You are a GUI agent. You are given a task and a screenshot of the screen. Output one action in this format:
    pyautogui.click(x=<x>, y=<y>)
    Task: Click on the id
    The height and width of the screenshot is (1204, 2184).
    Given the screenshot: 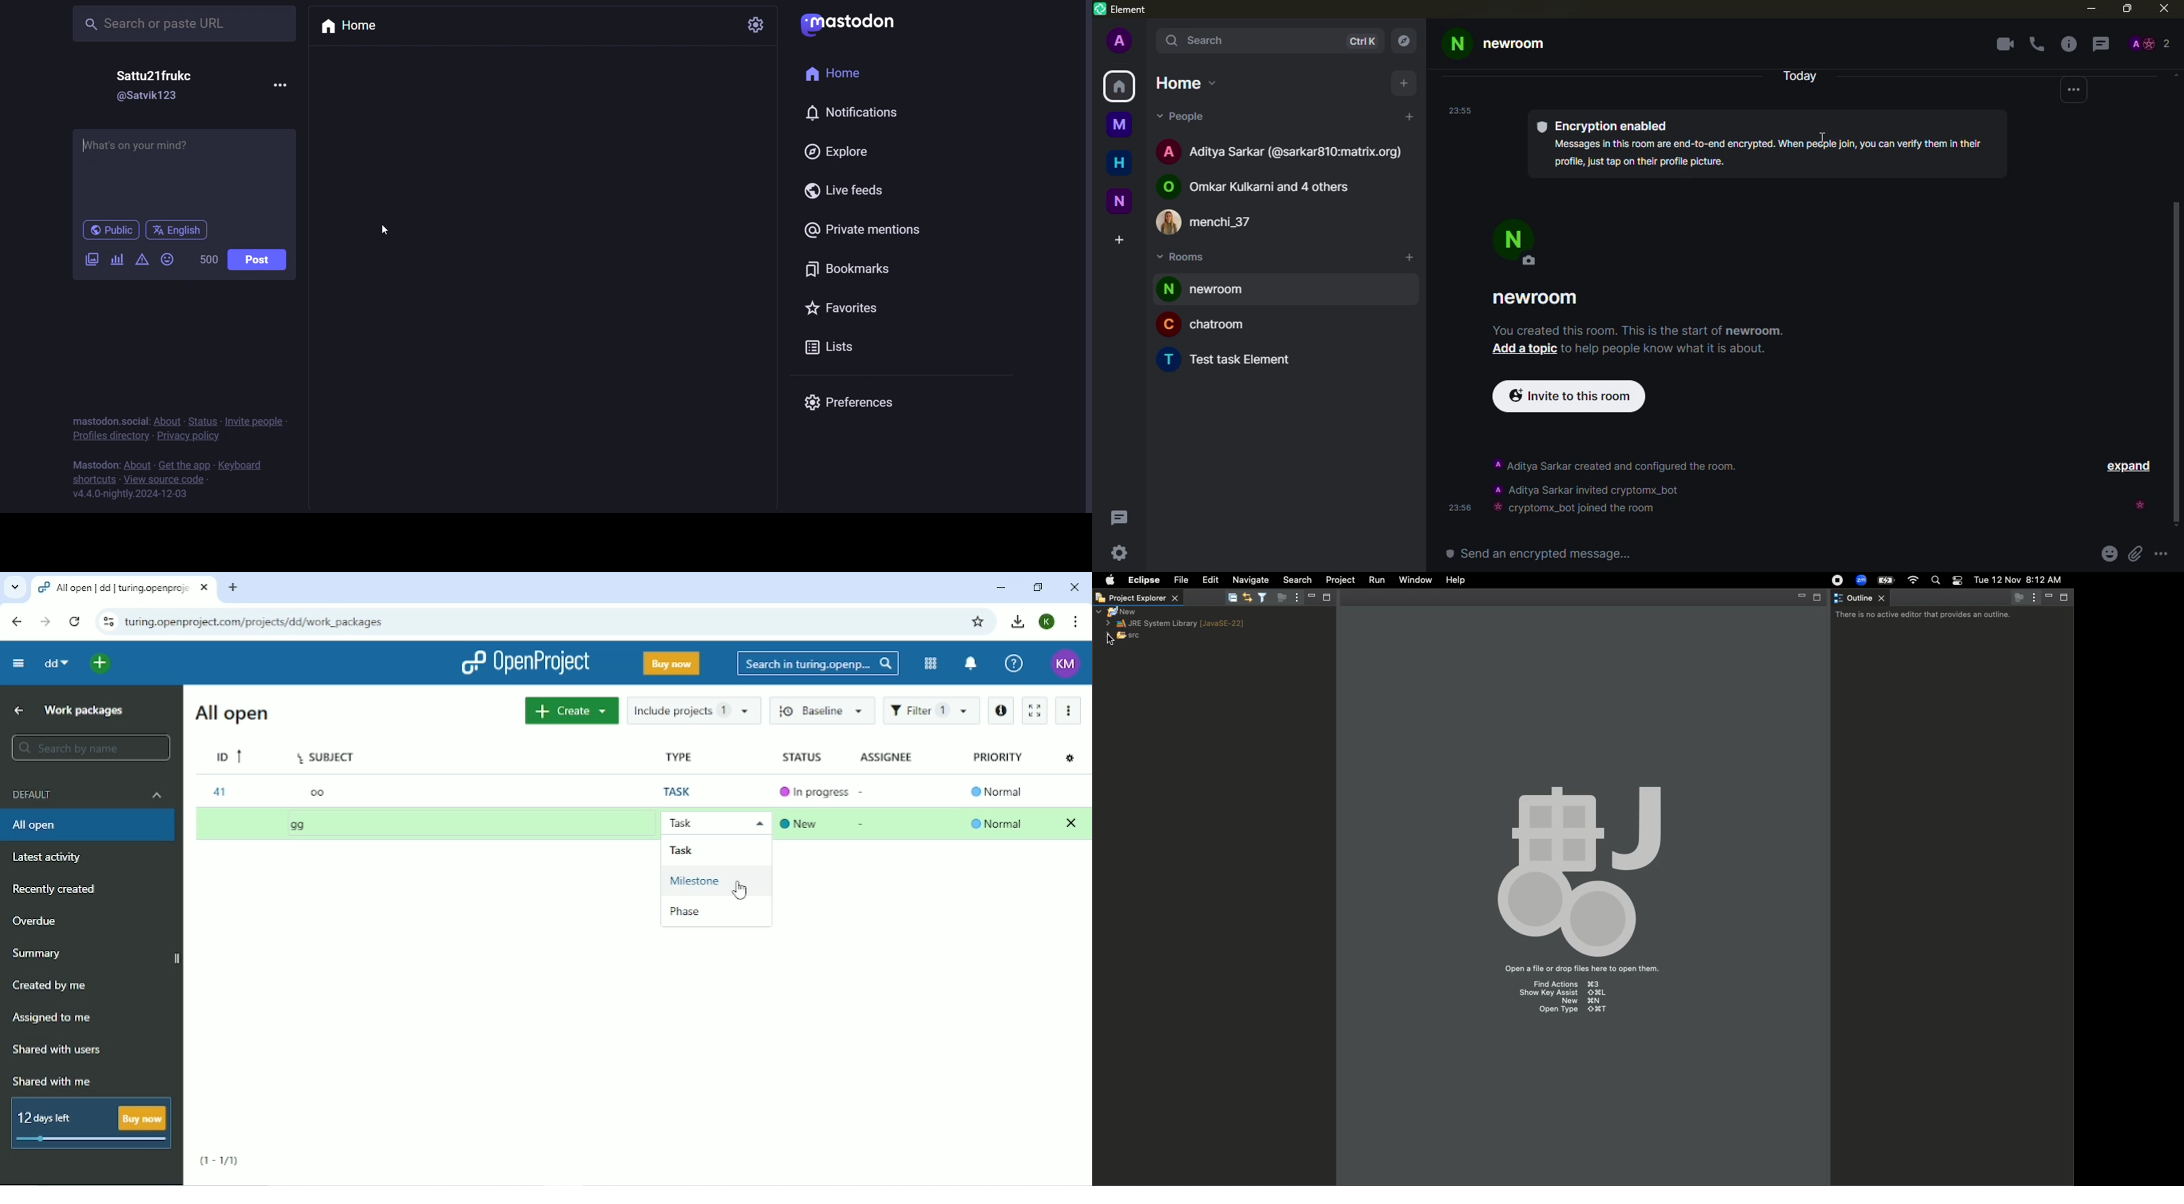 What is the action you would take?
    pyautogui.click(x=147, y=97)
    